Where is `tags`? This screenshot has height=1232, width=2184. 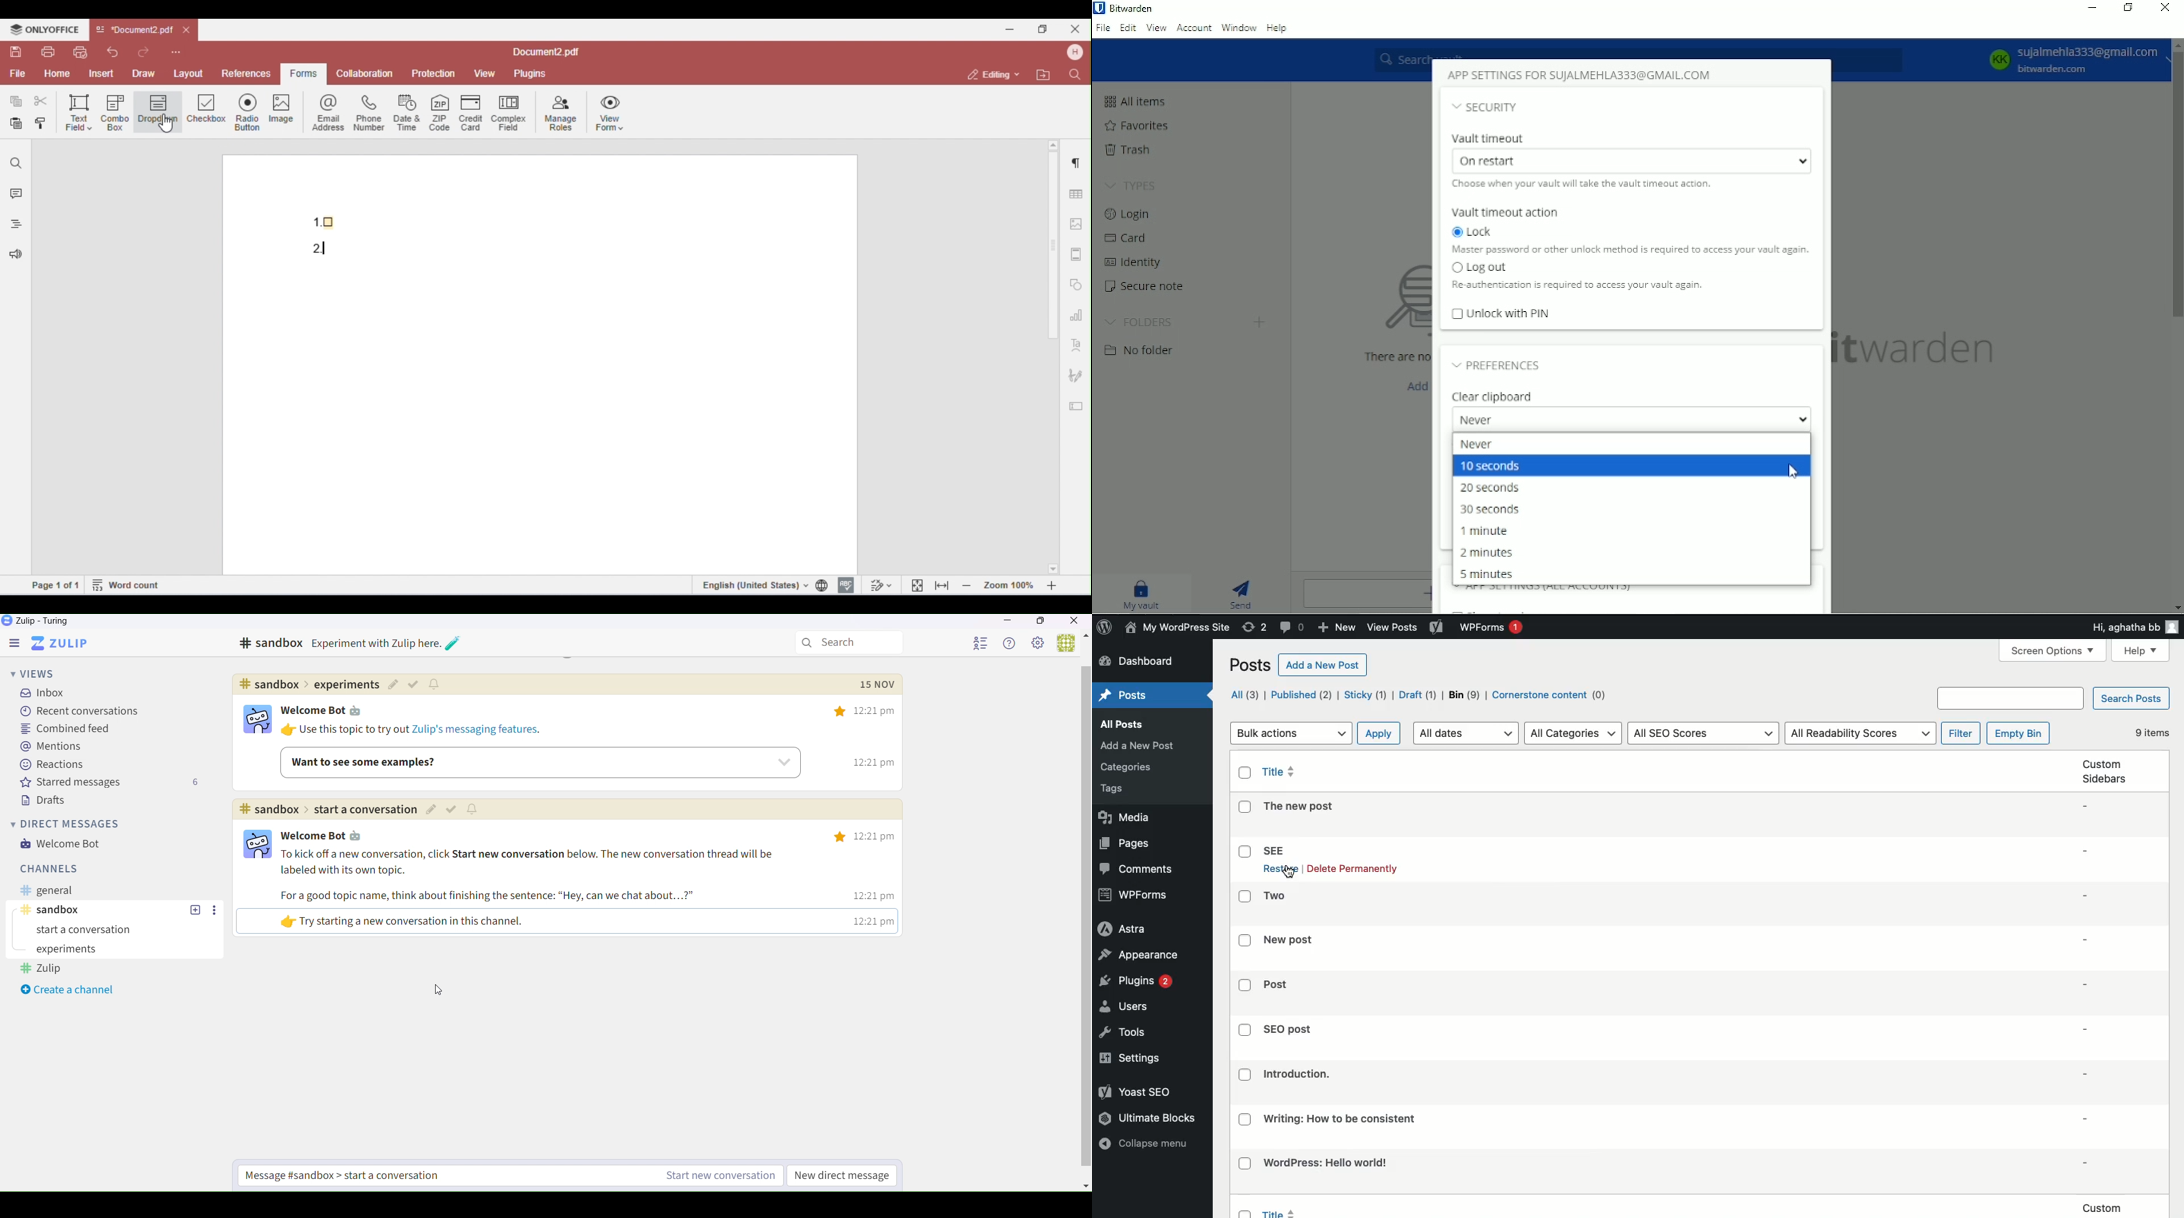 tags is located at coordinates (1116, 789).